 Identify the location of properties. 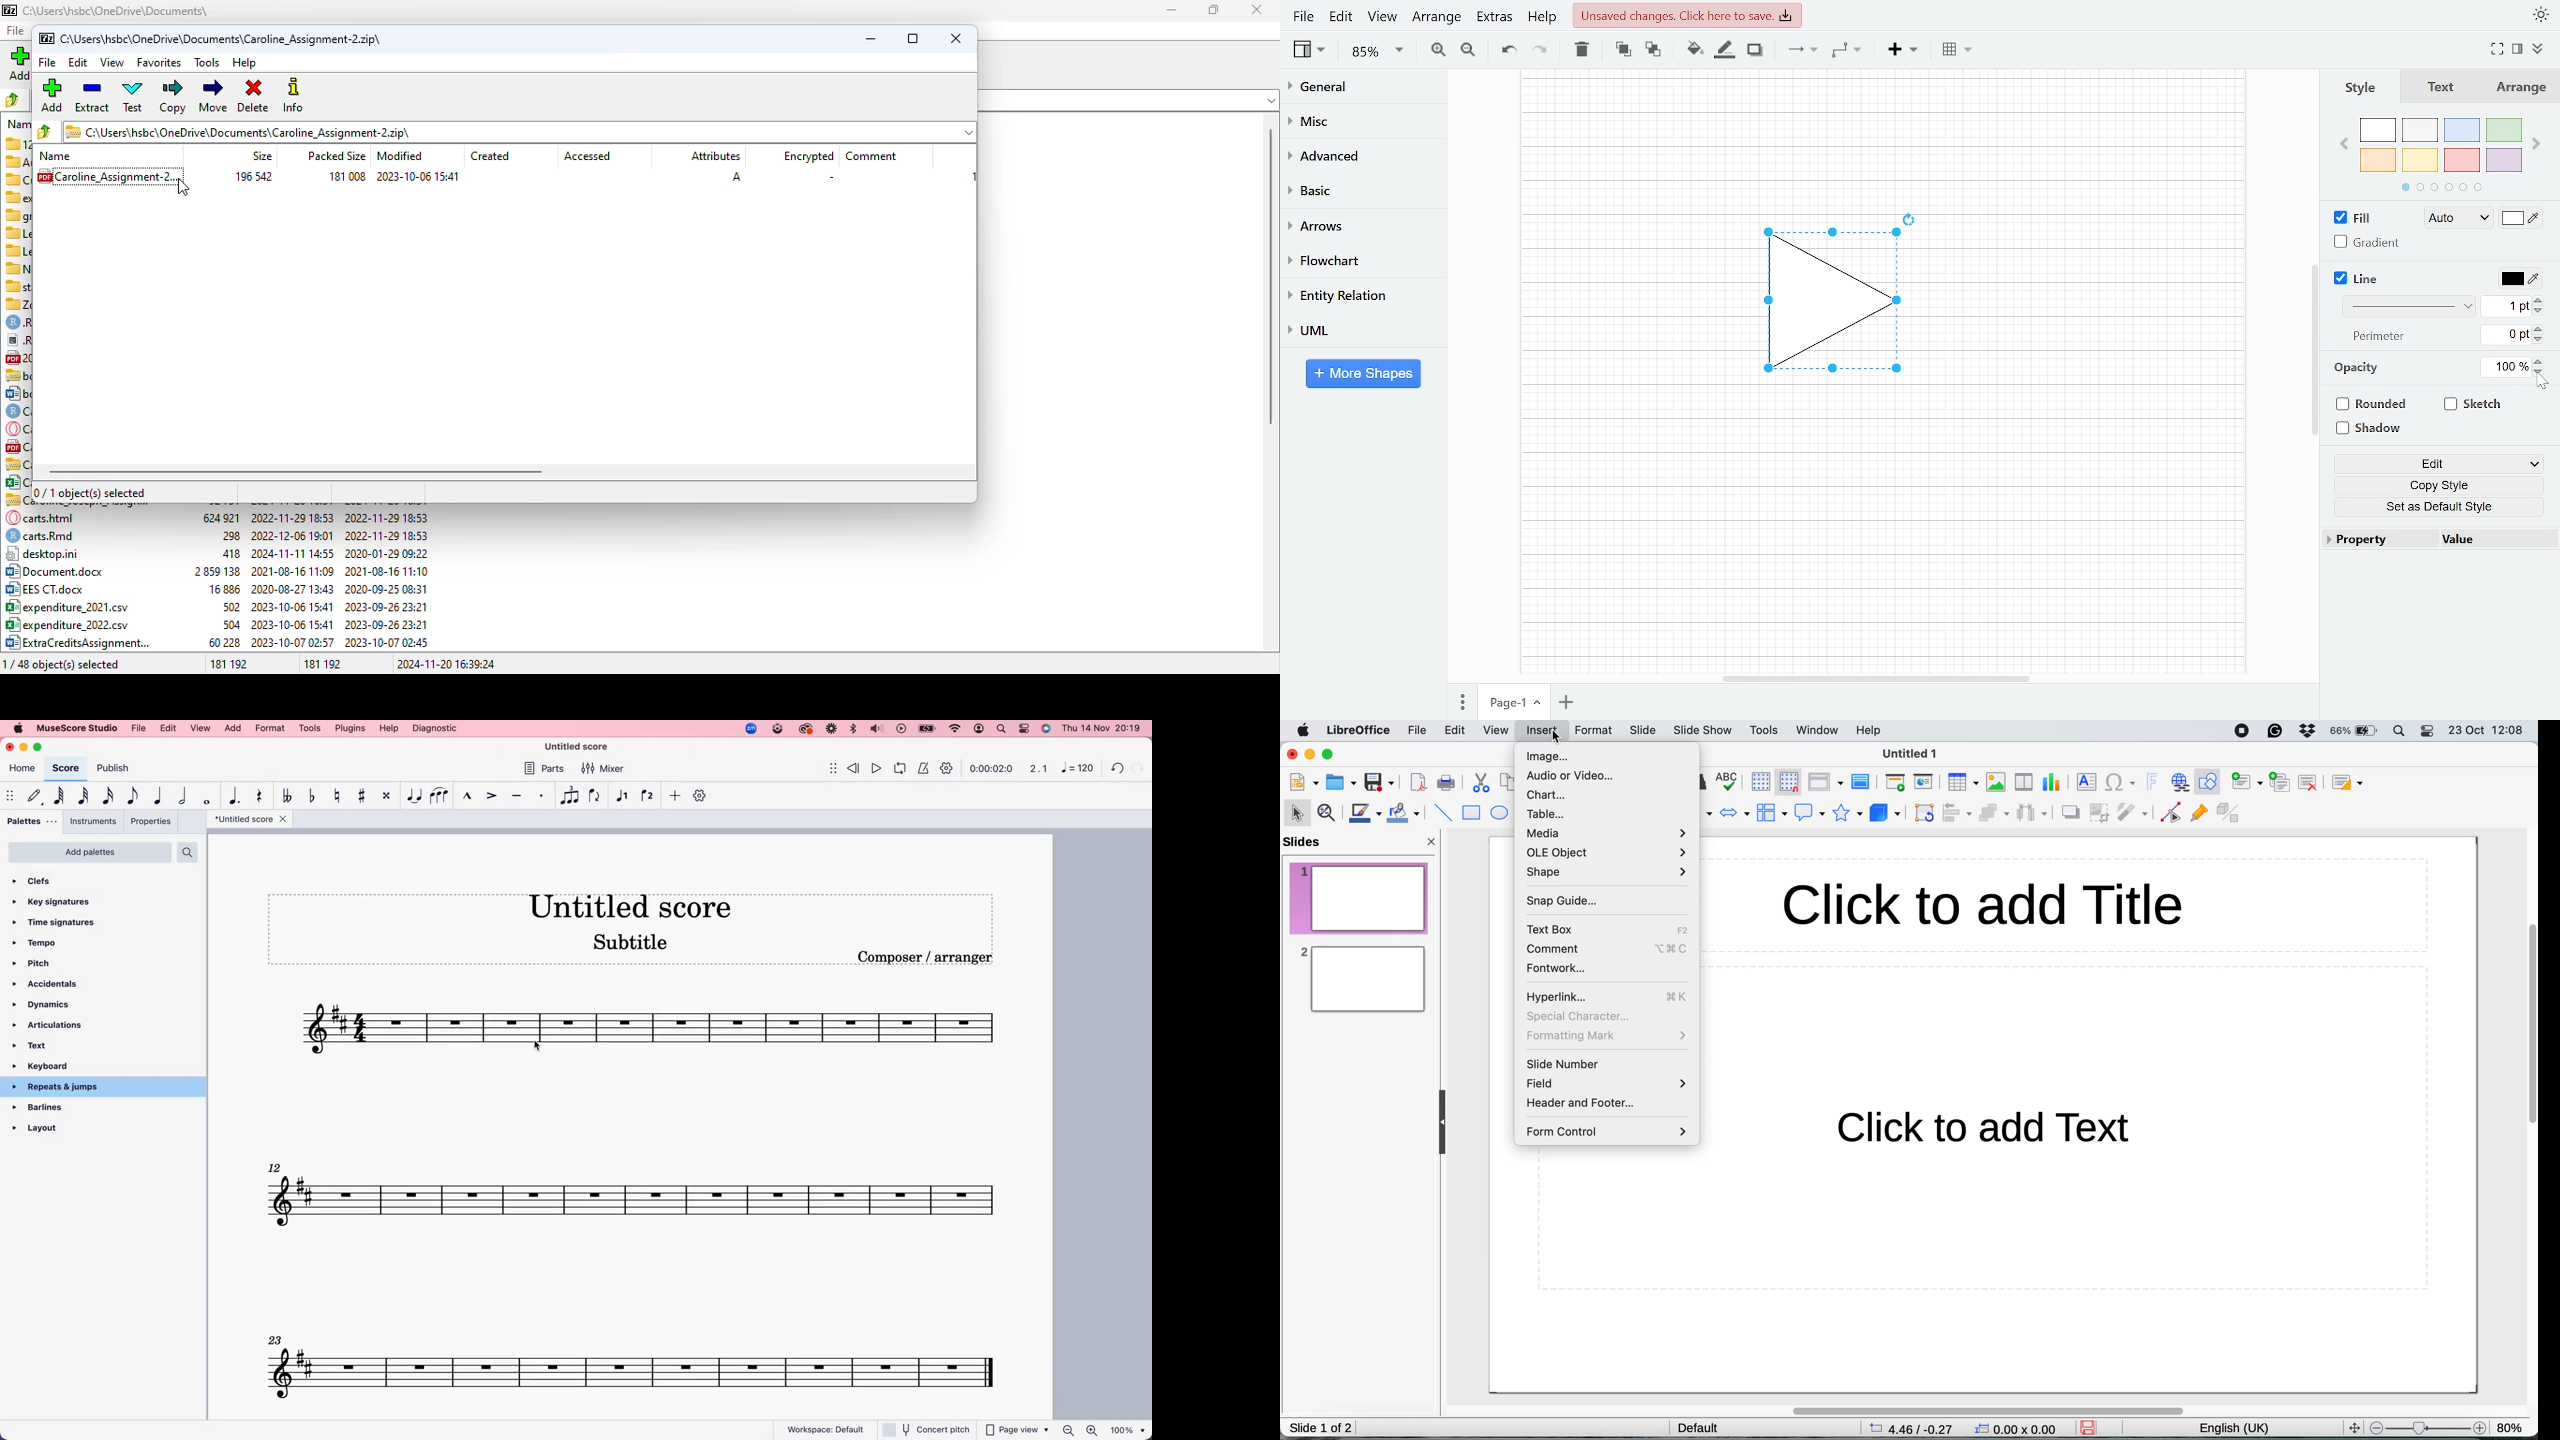
(150, 821).